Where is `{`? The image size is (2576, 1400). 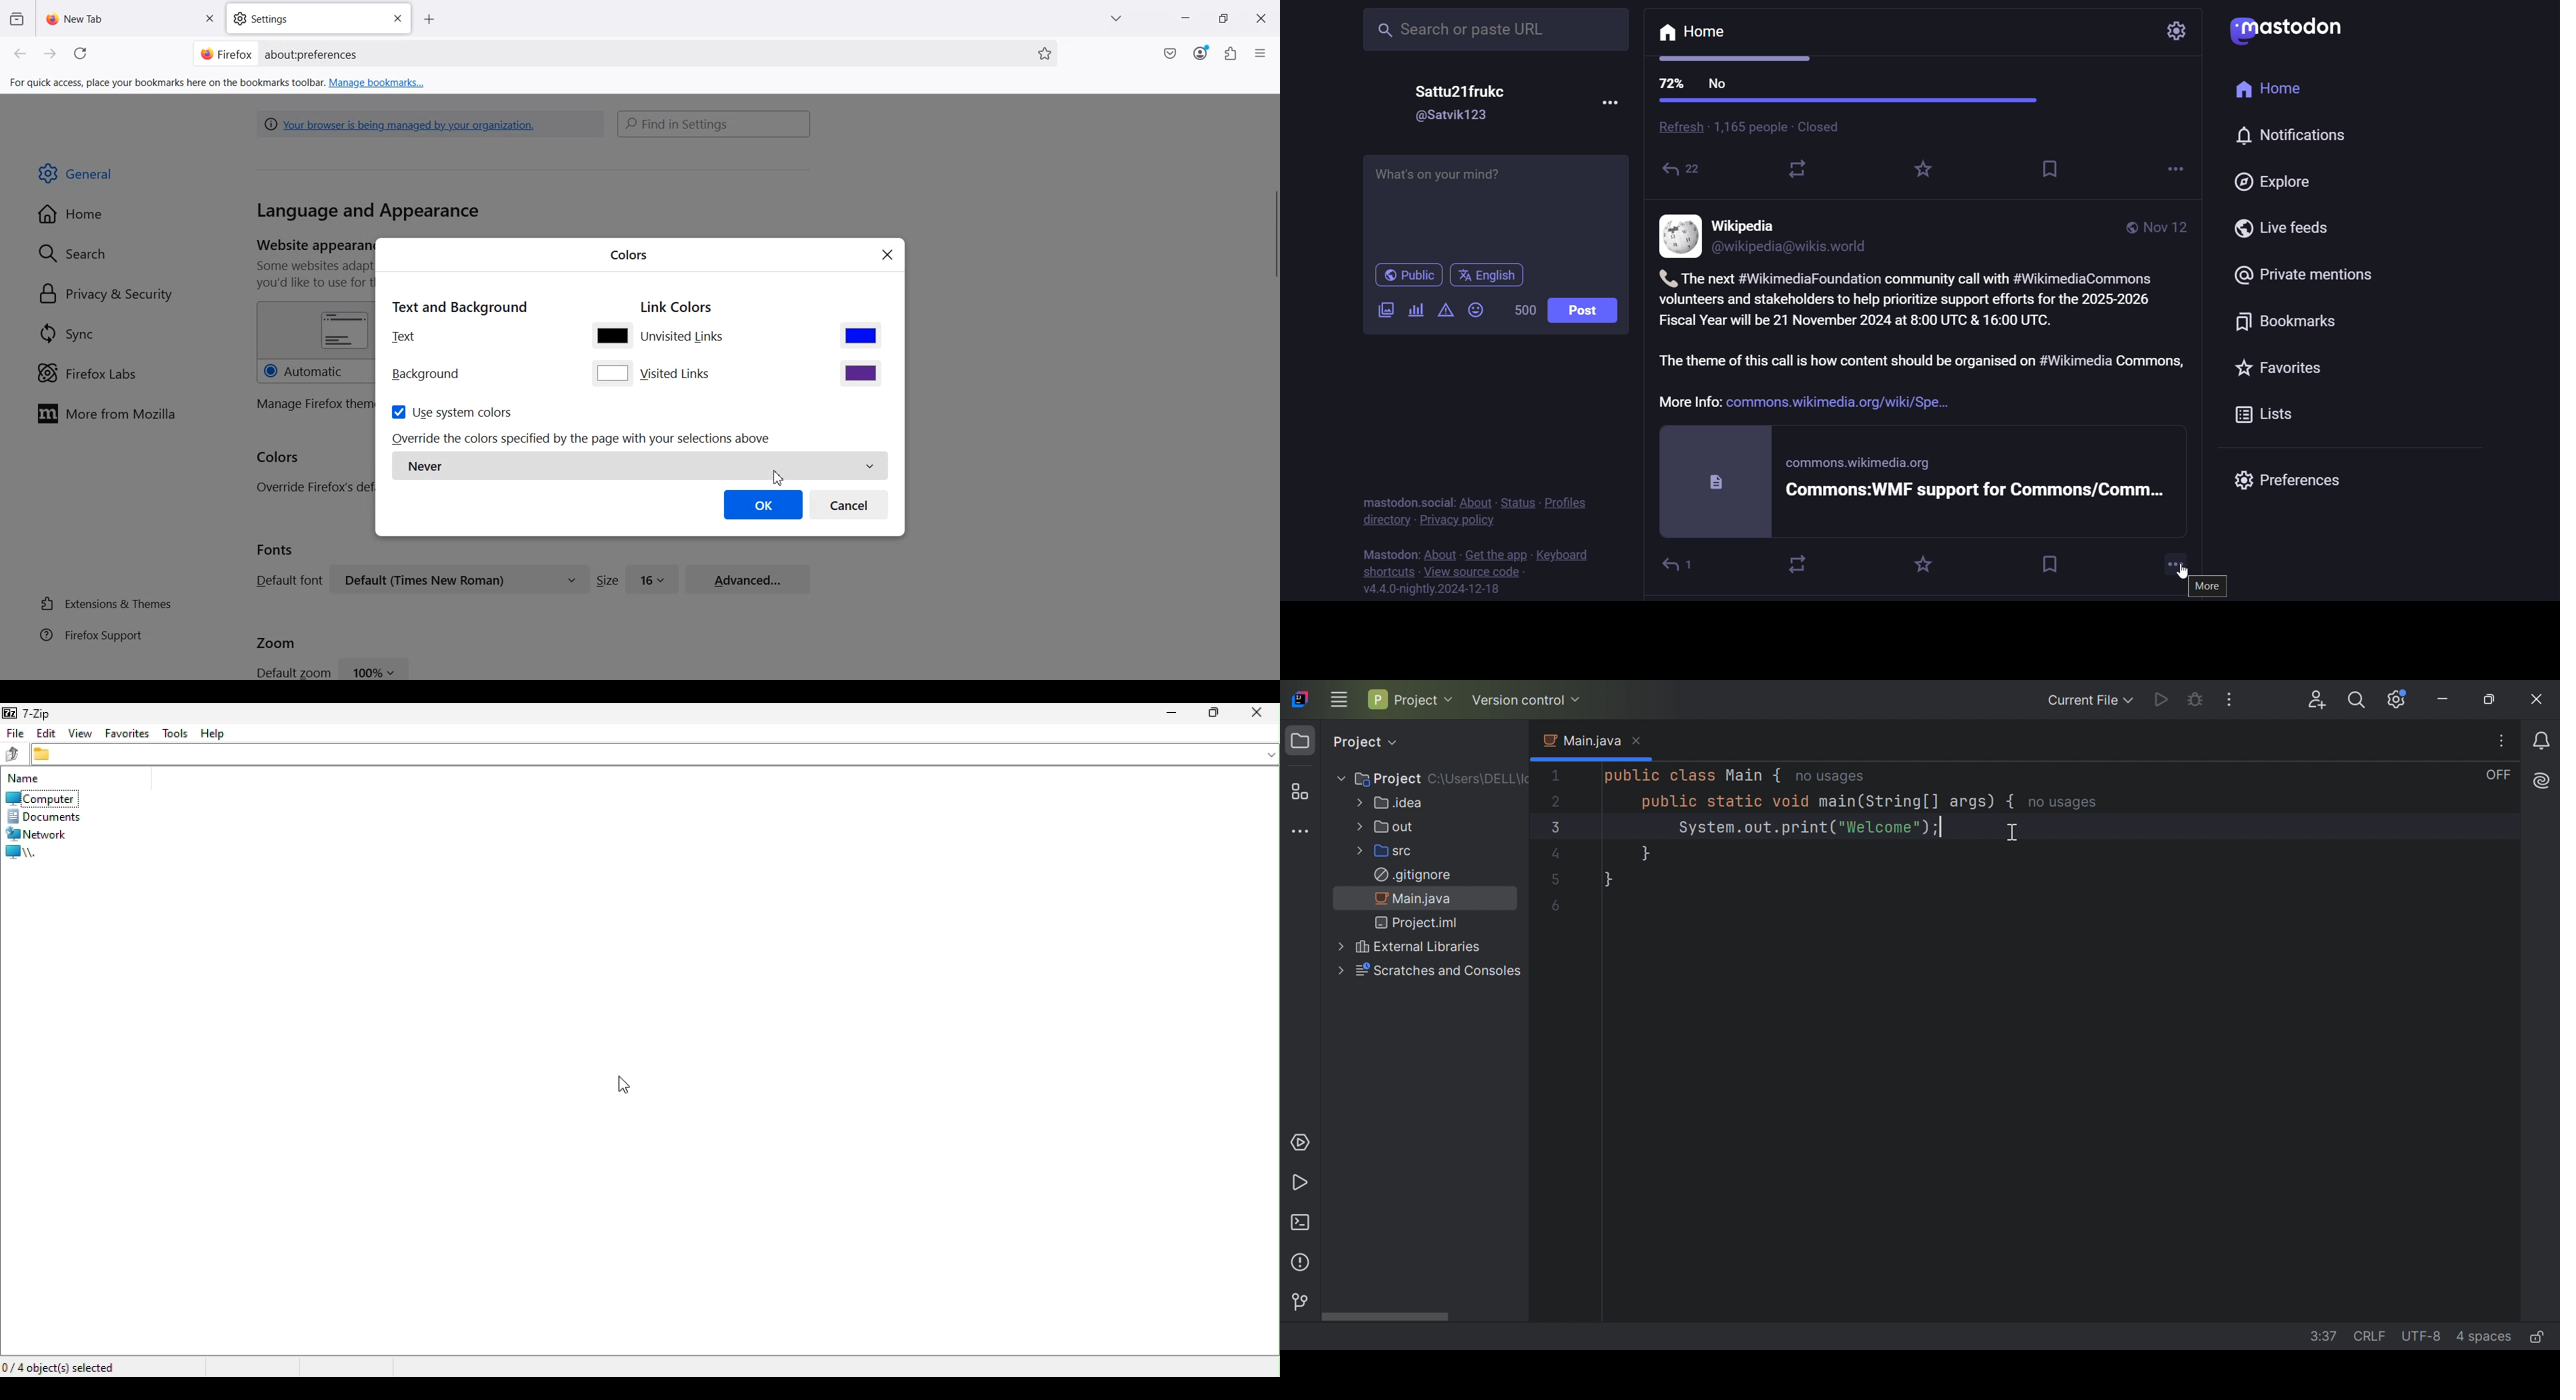
{ is located at coordinates (2012, 802).